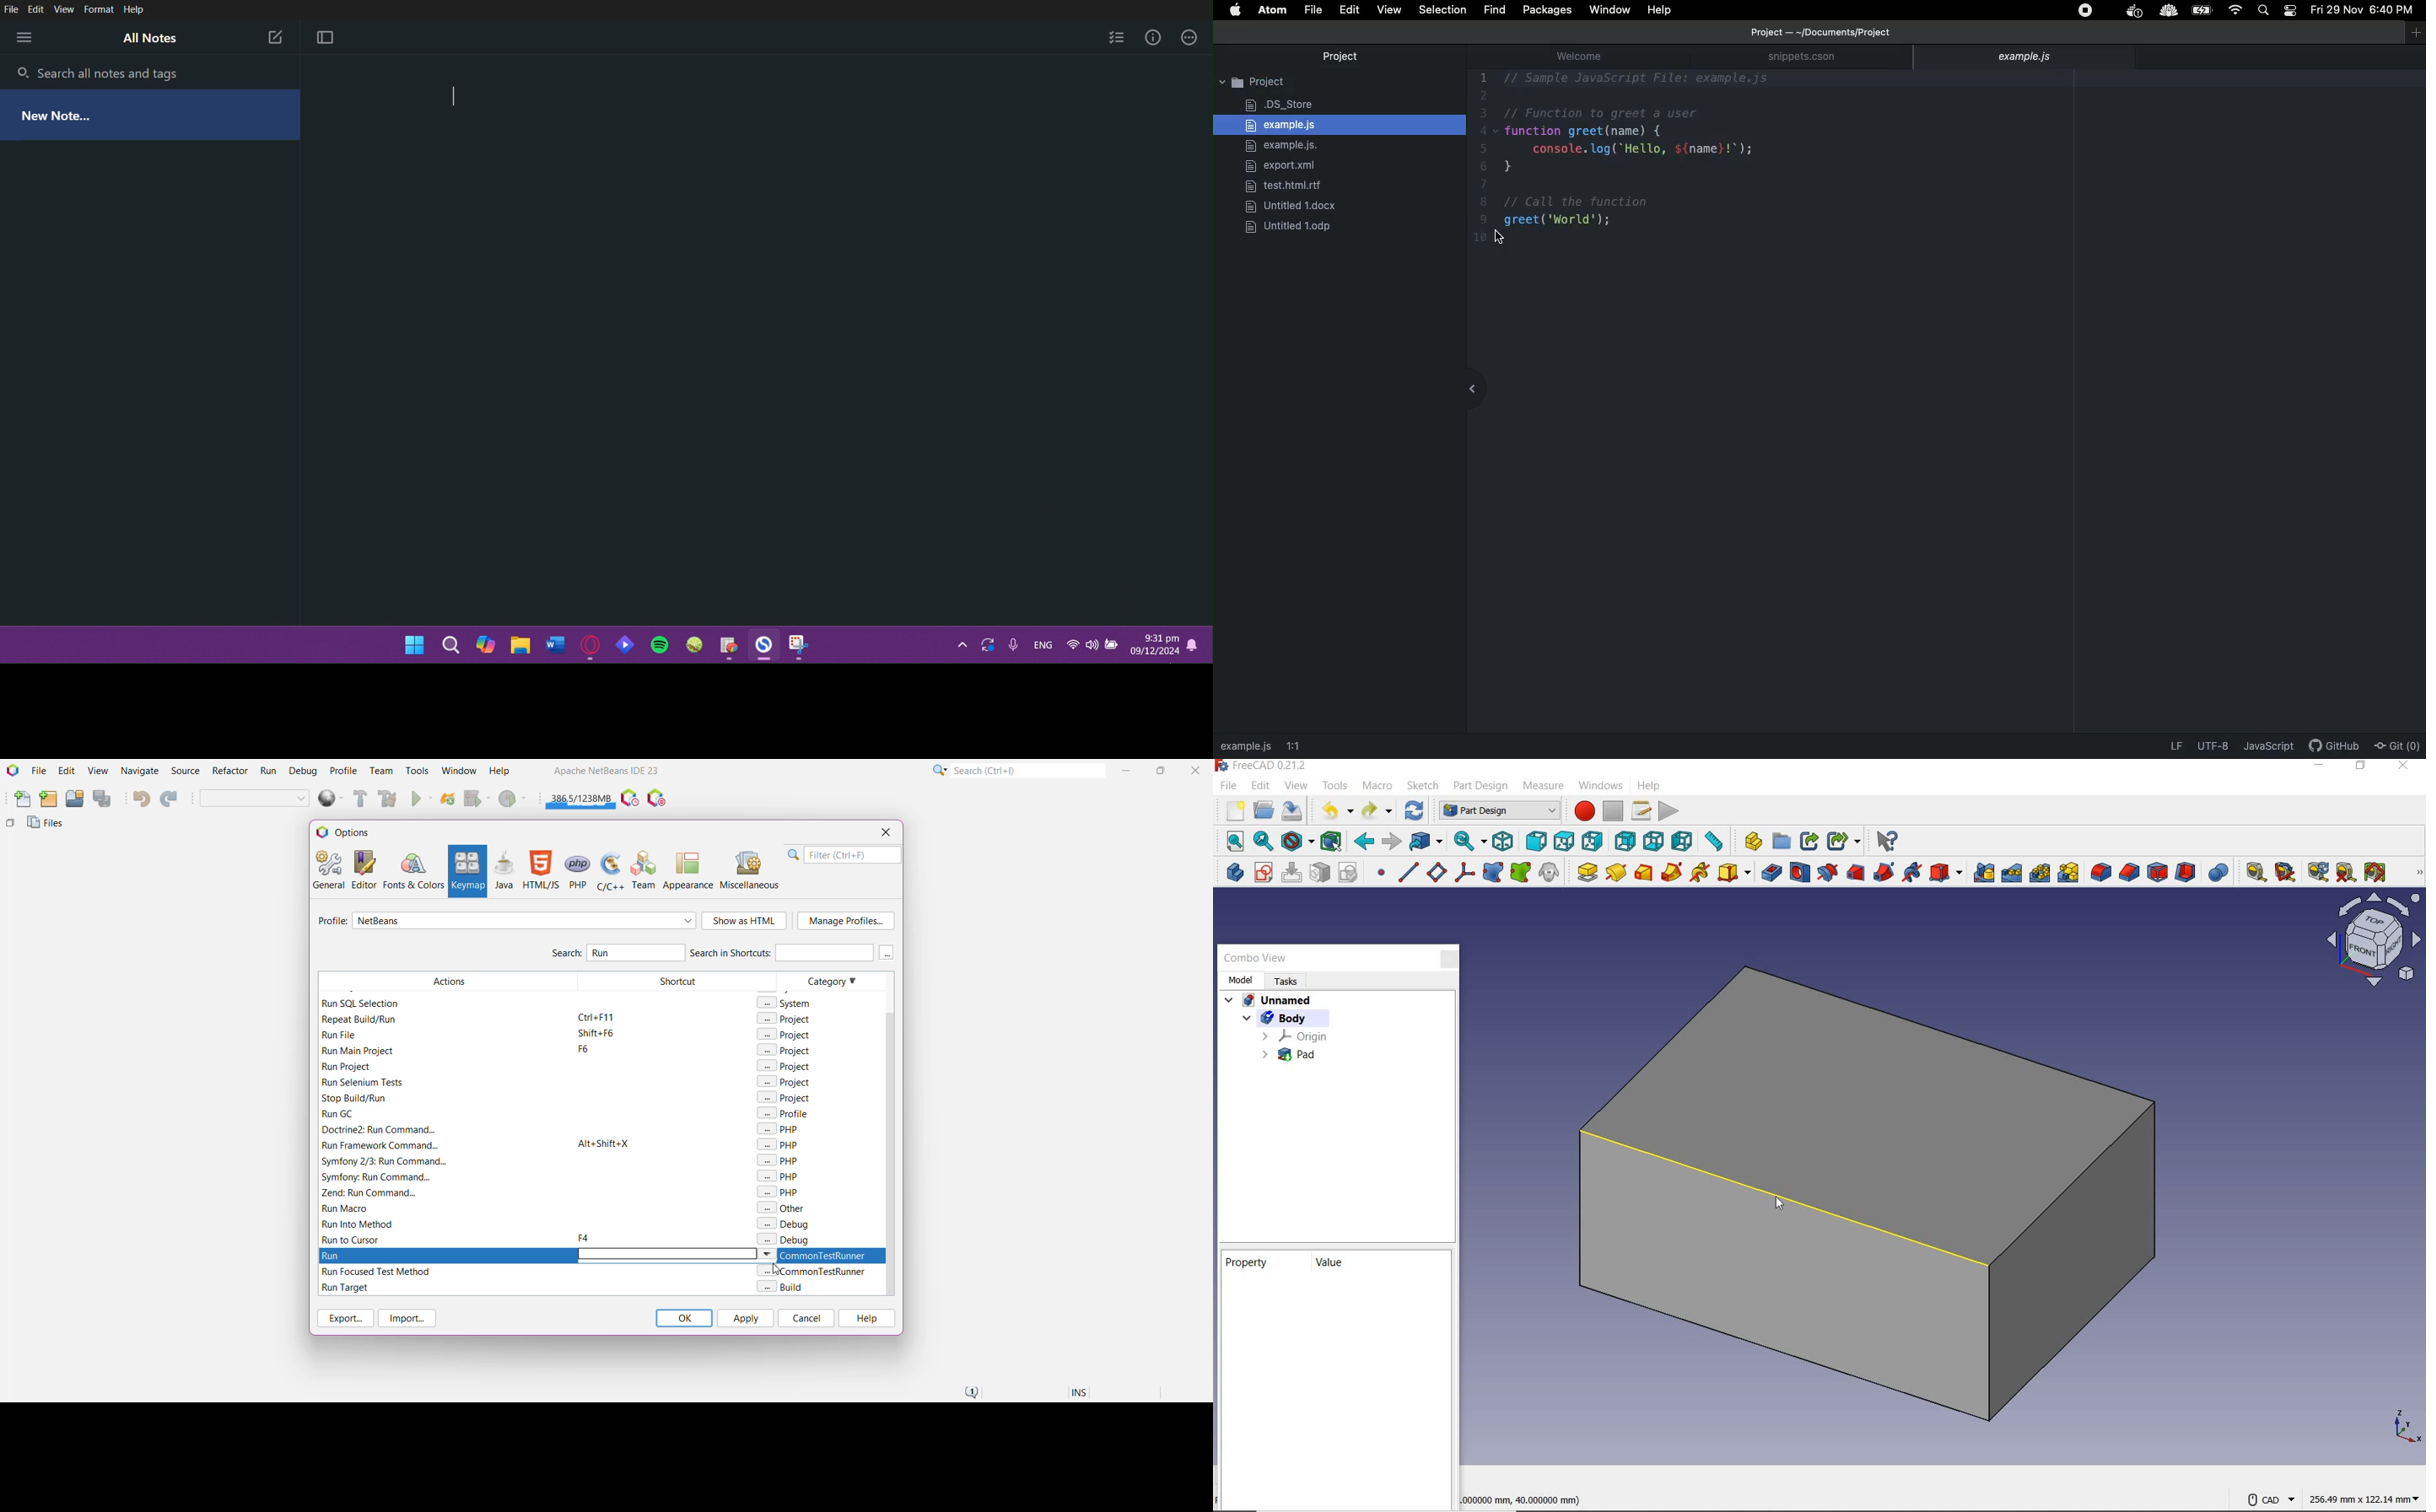 Image resolution: width=2436 pixels, height=1512 pixels. I want to click on Navigate, so click(140, 772).